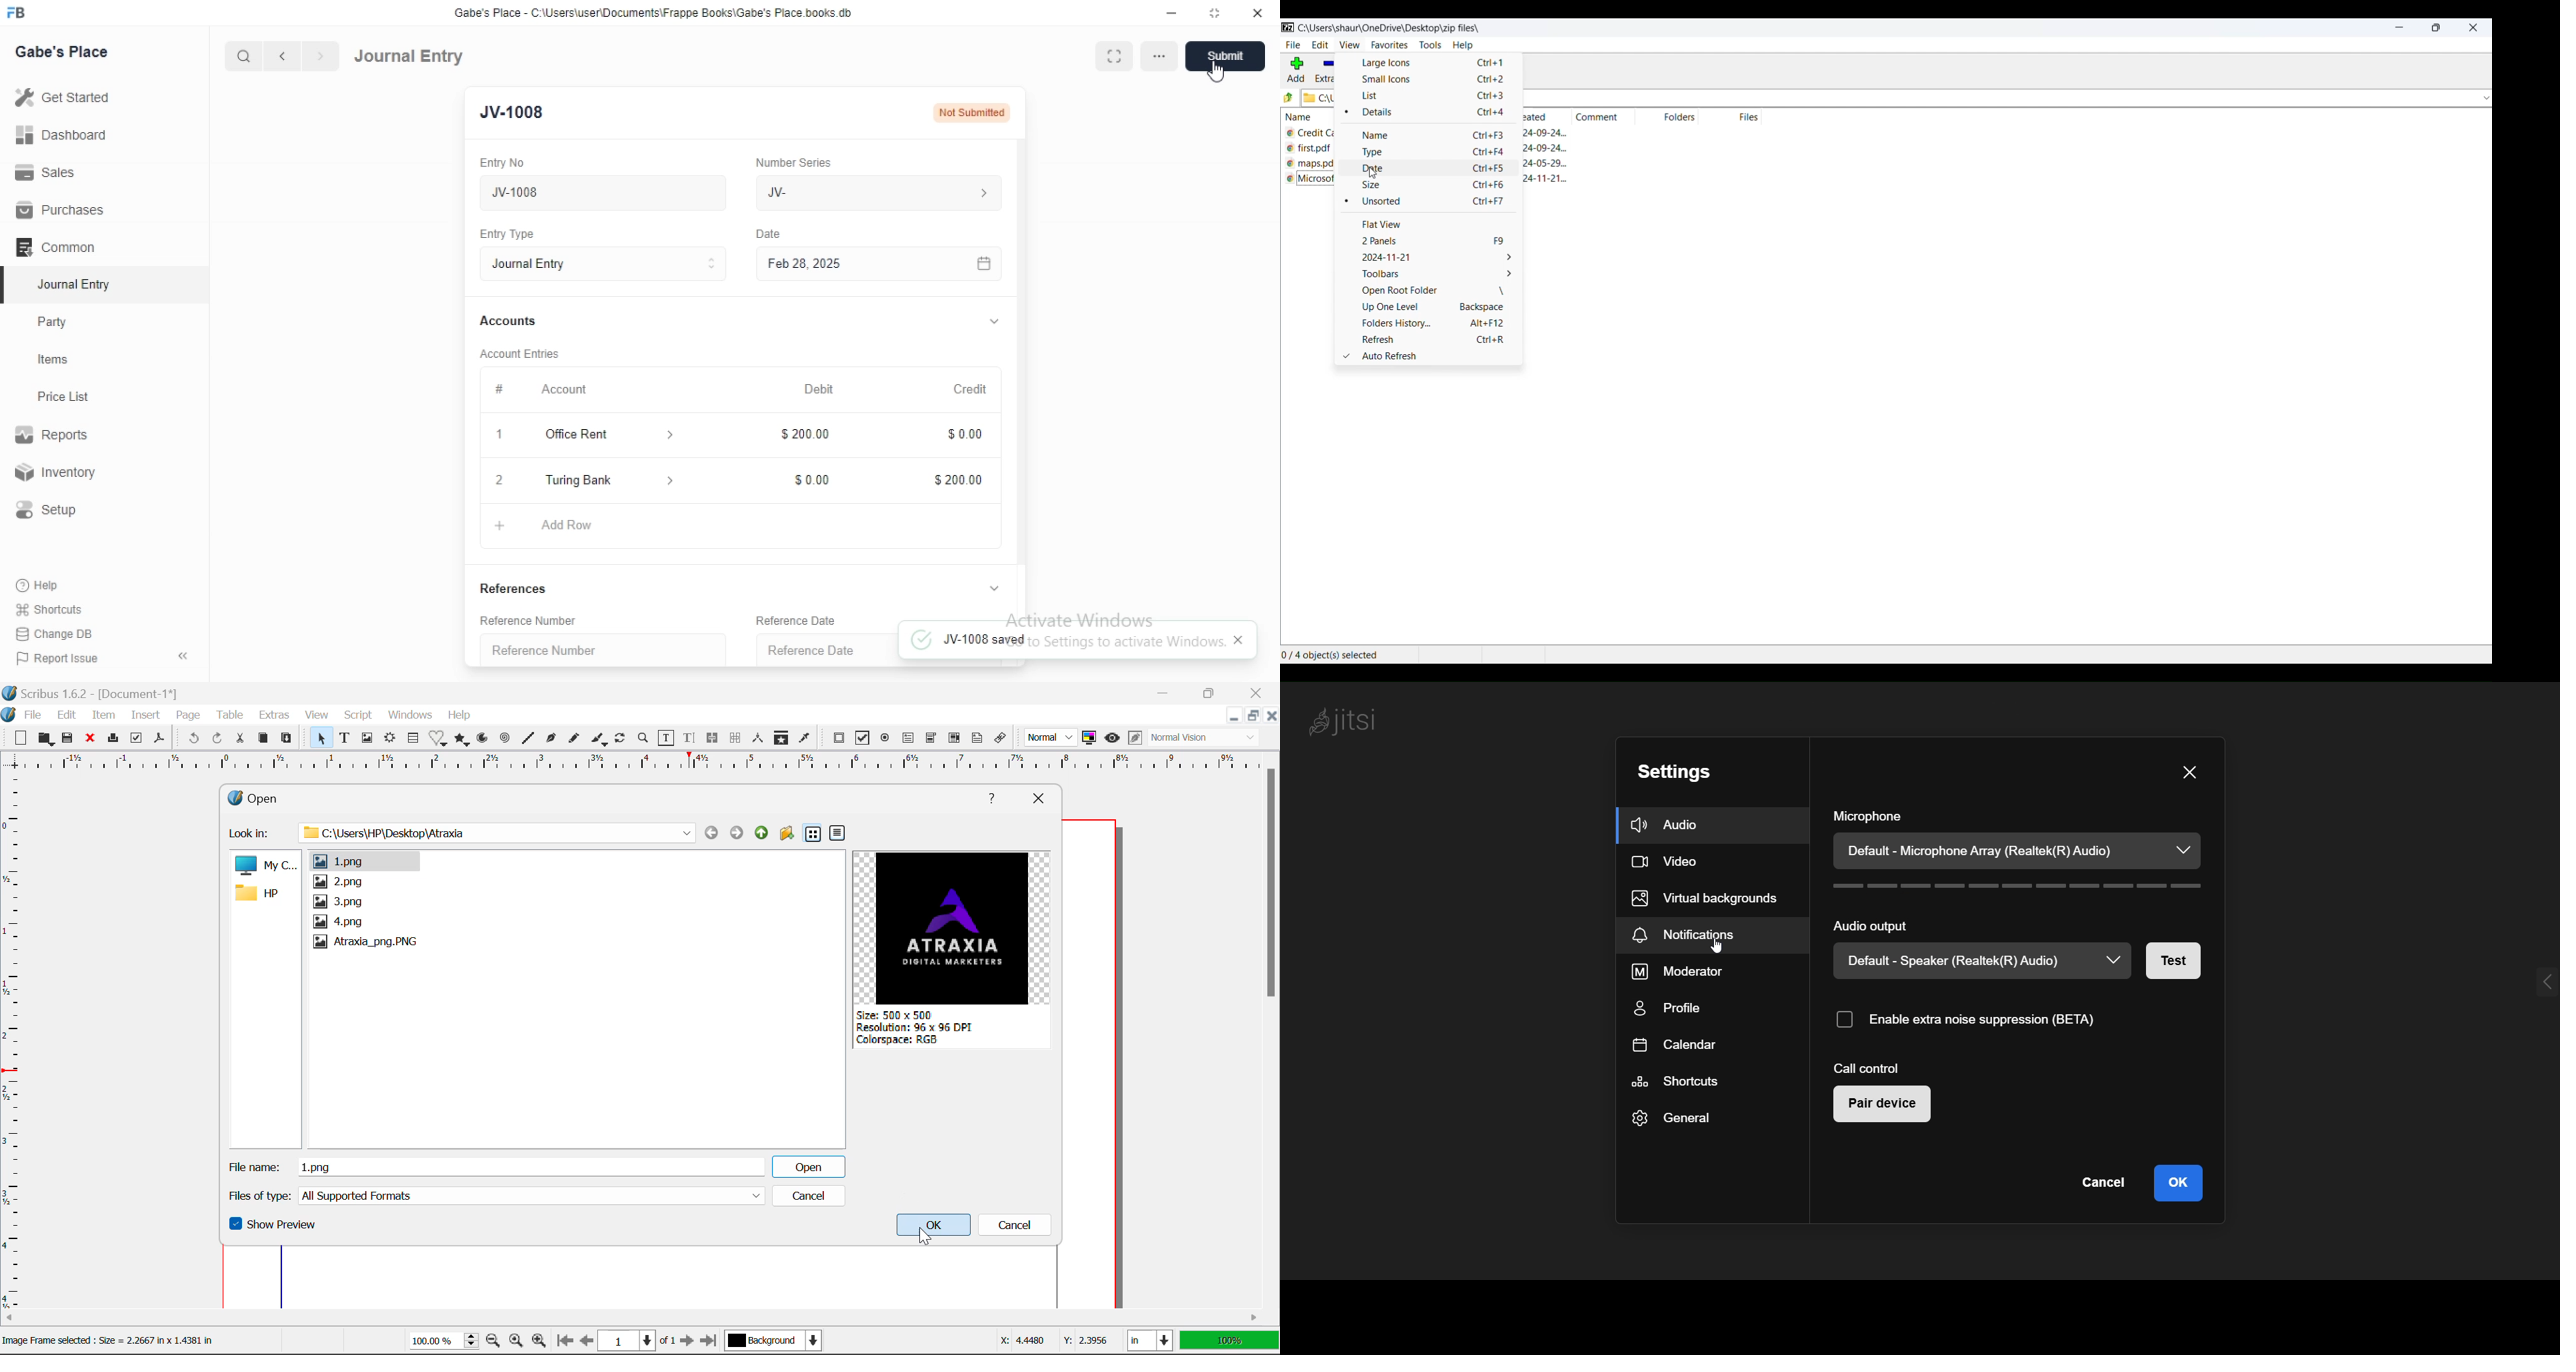 The image size is (2576, 1372). What do you see at coordinates (629, 764) in the screenshot?
I see `Vertical Page Margins` at bounding box center [629, 764].